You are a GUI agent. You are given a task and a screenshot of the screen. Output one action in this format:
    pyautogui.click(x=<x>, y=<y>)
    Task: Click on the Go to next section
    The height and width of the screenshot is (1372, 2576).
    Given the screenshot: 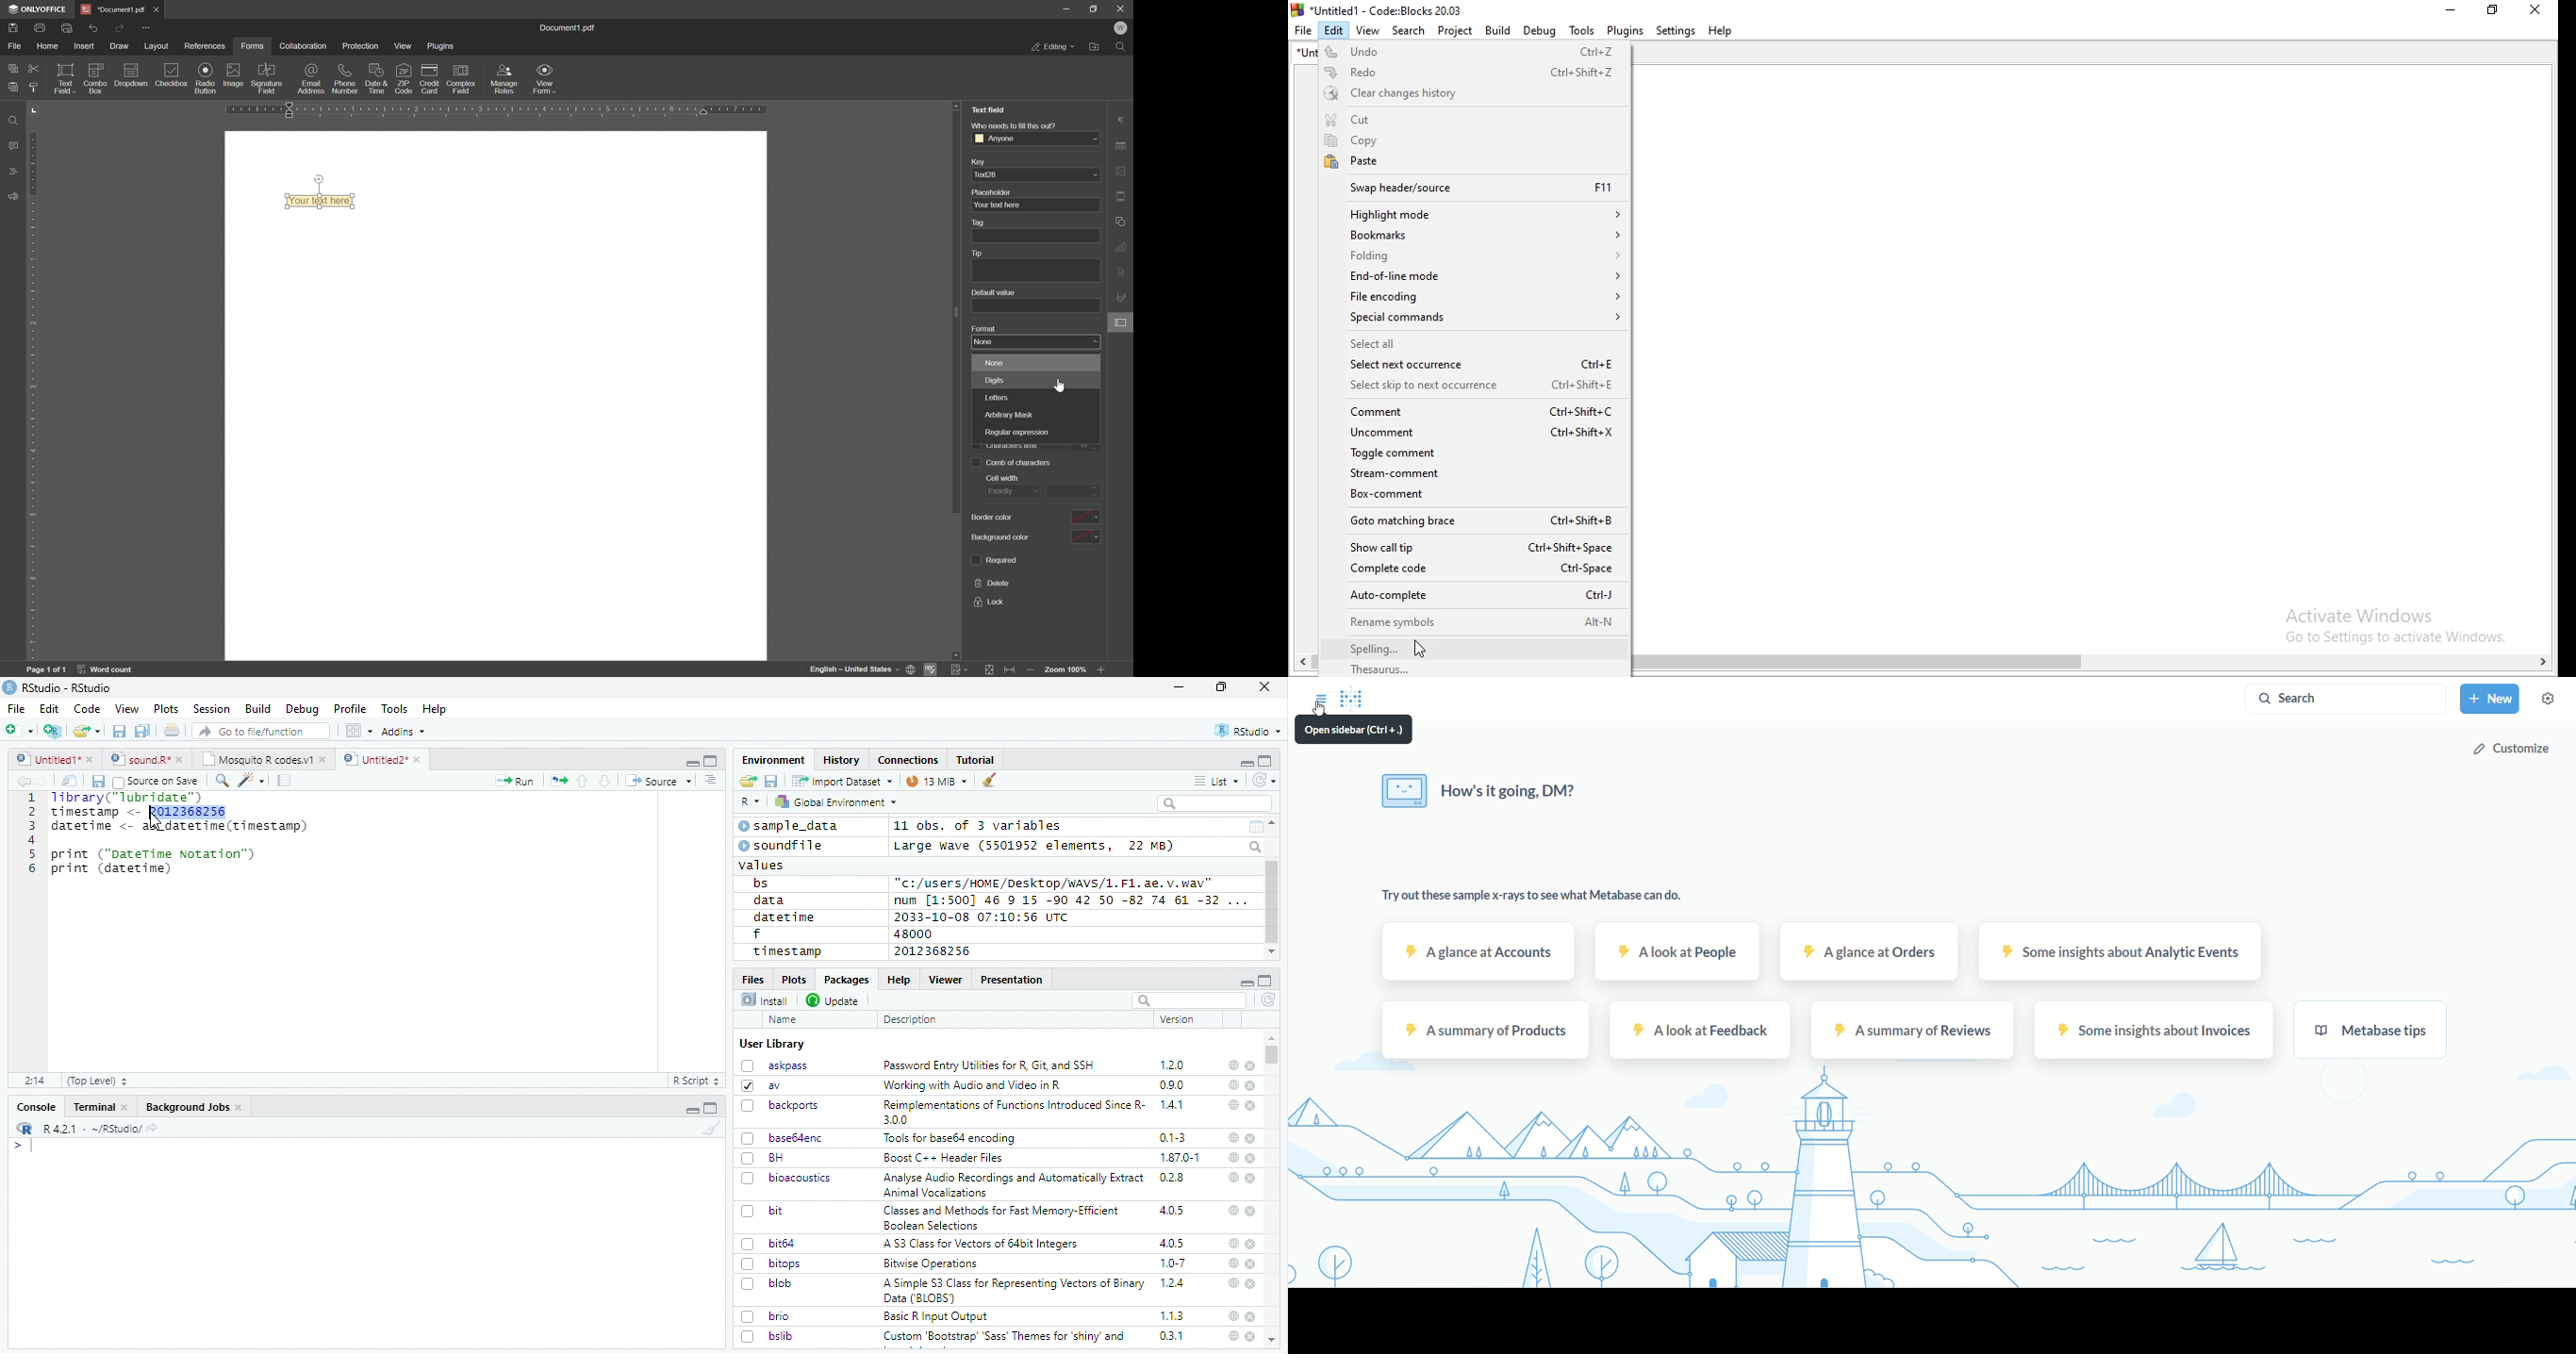 What is the action you would take?
    pyautogui.click(x=607, y=781)
    